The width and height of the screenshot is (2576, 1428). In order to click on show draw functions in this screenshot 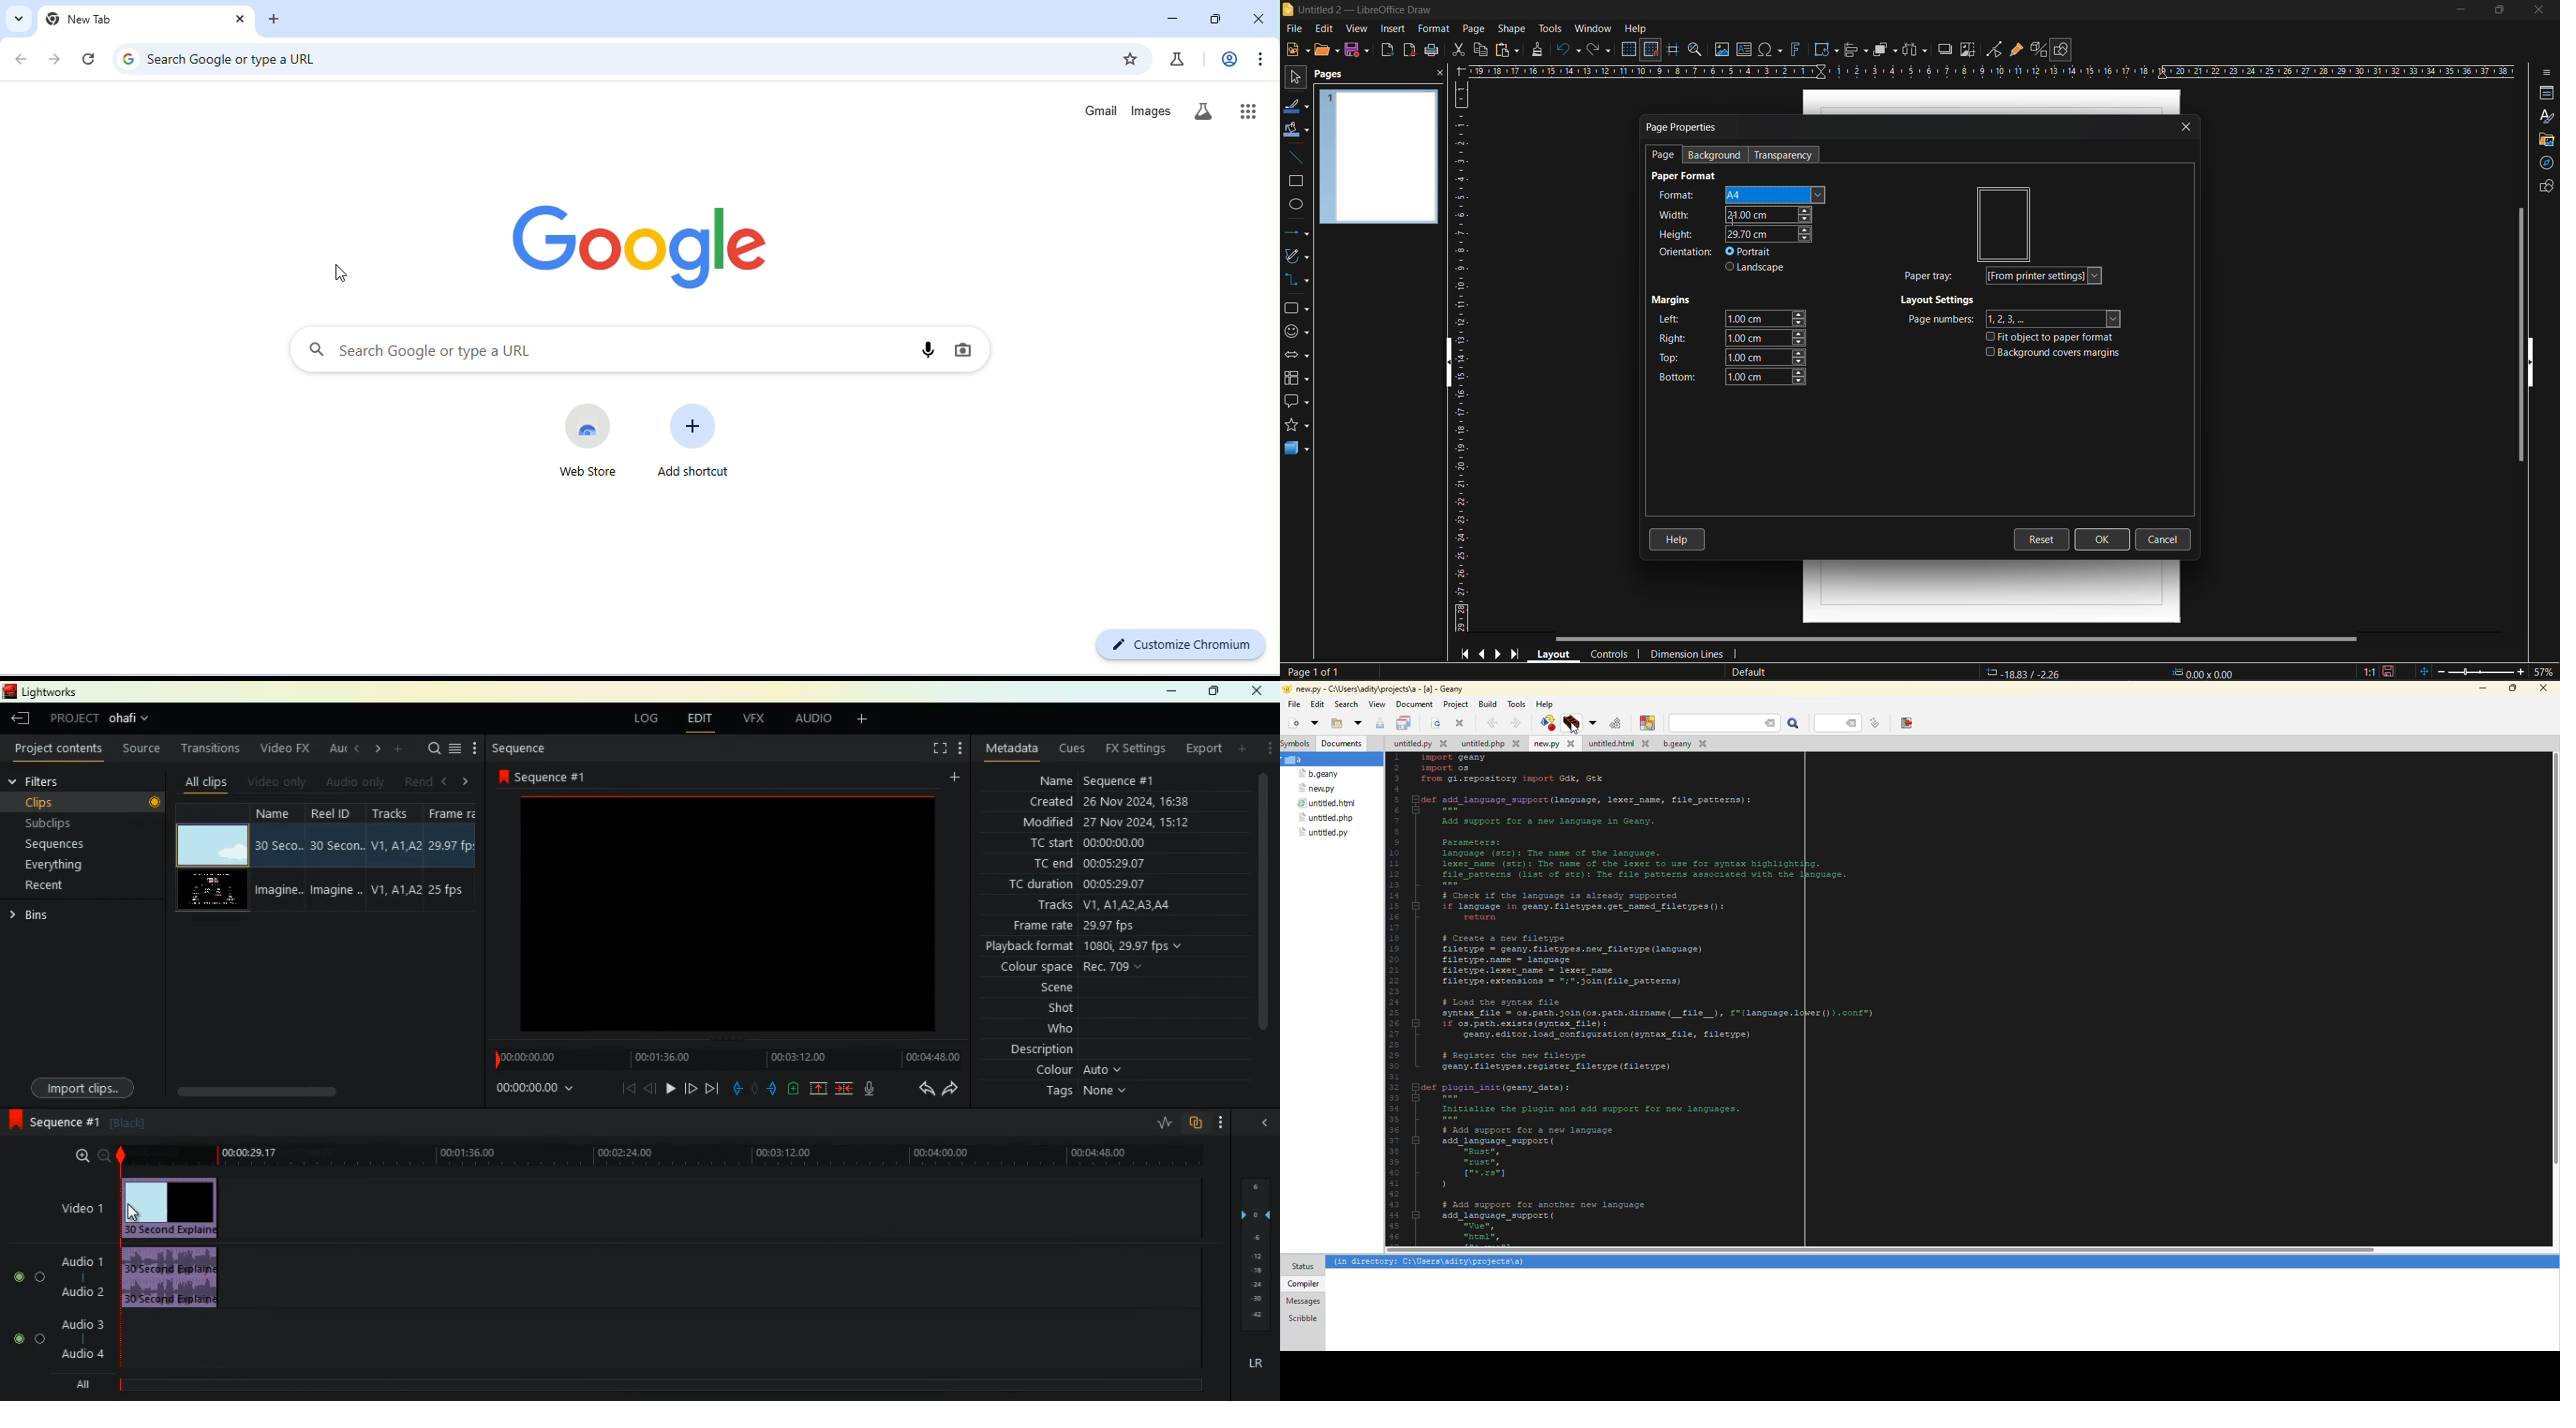, I will do `click(2063, 49)`.